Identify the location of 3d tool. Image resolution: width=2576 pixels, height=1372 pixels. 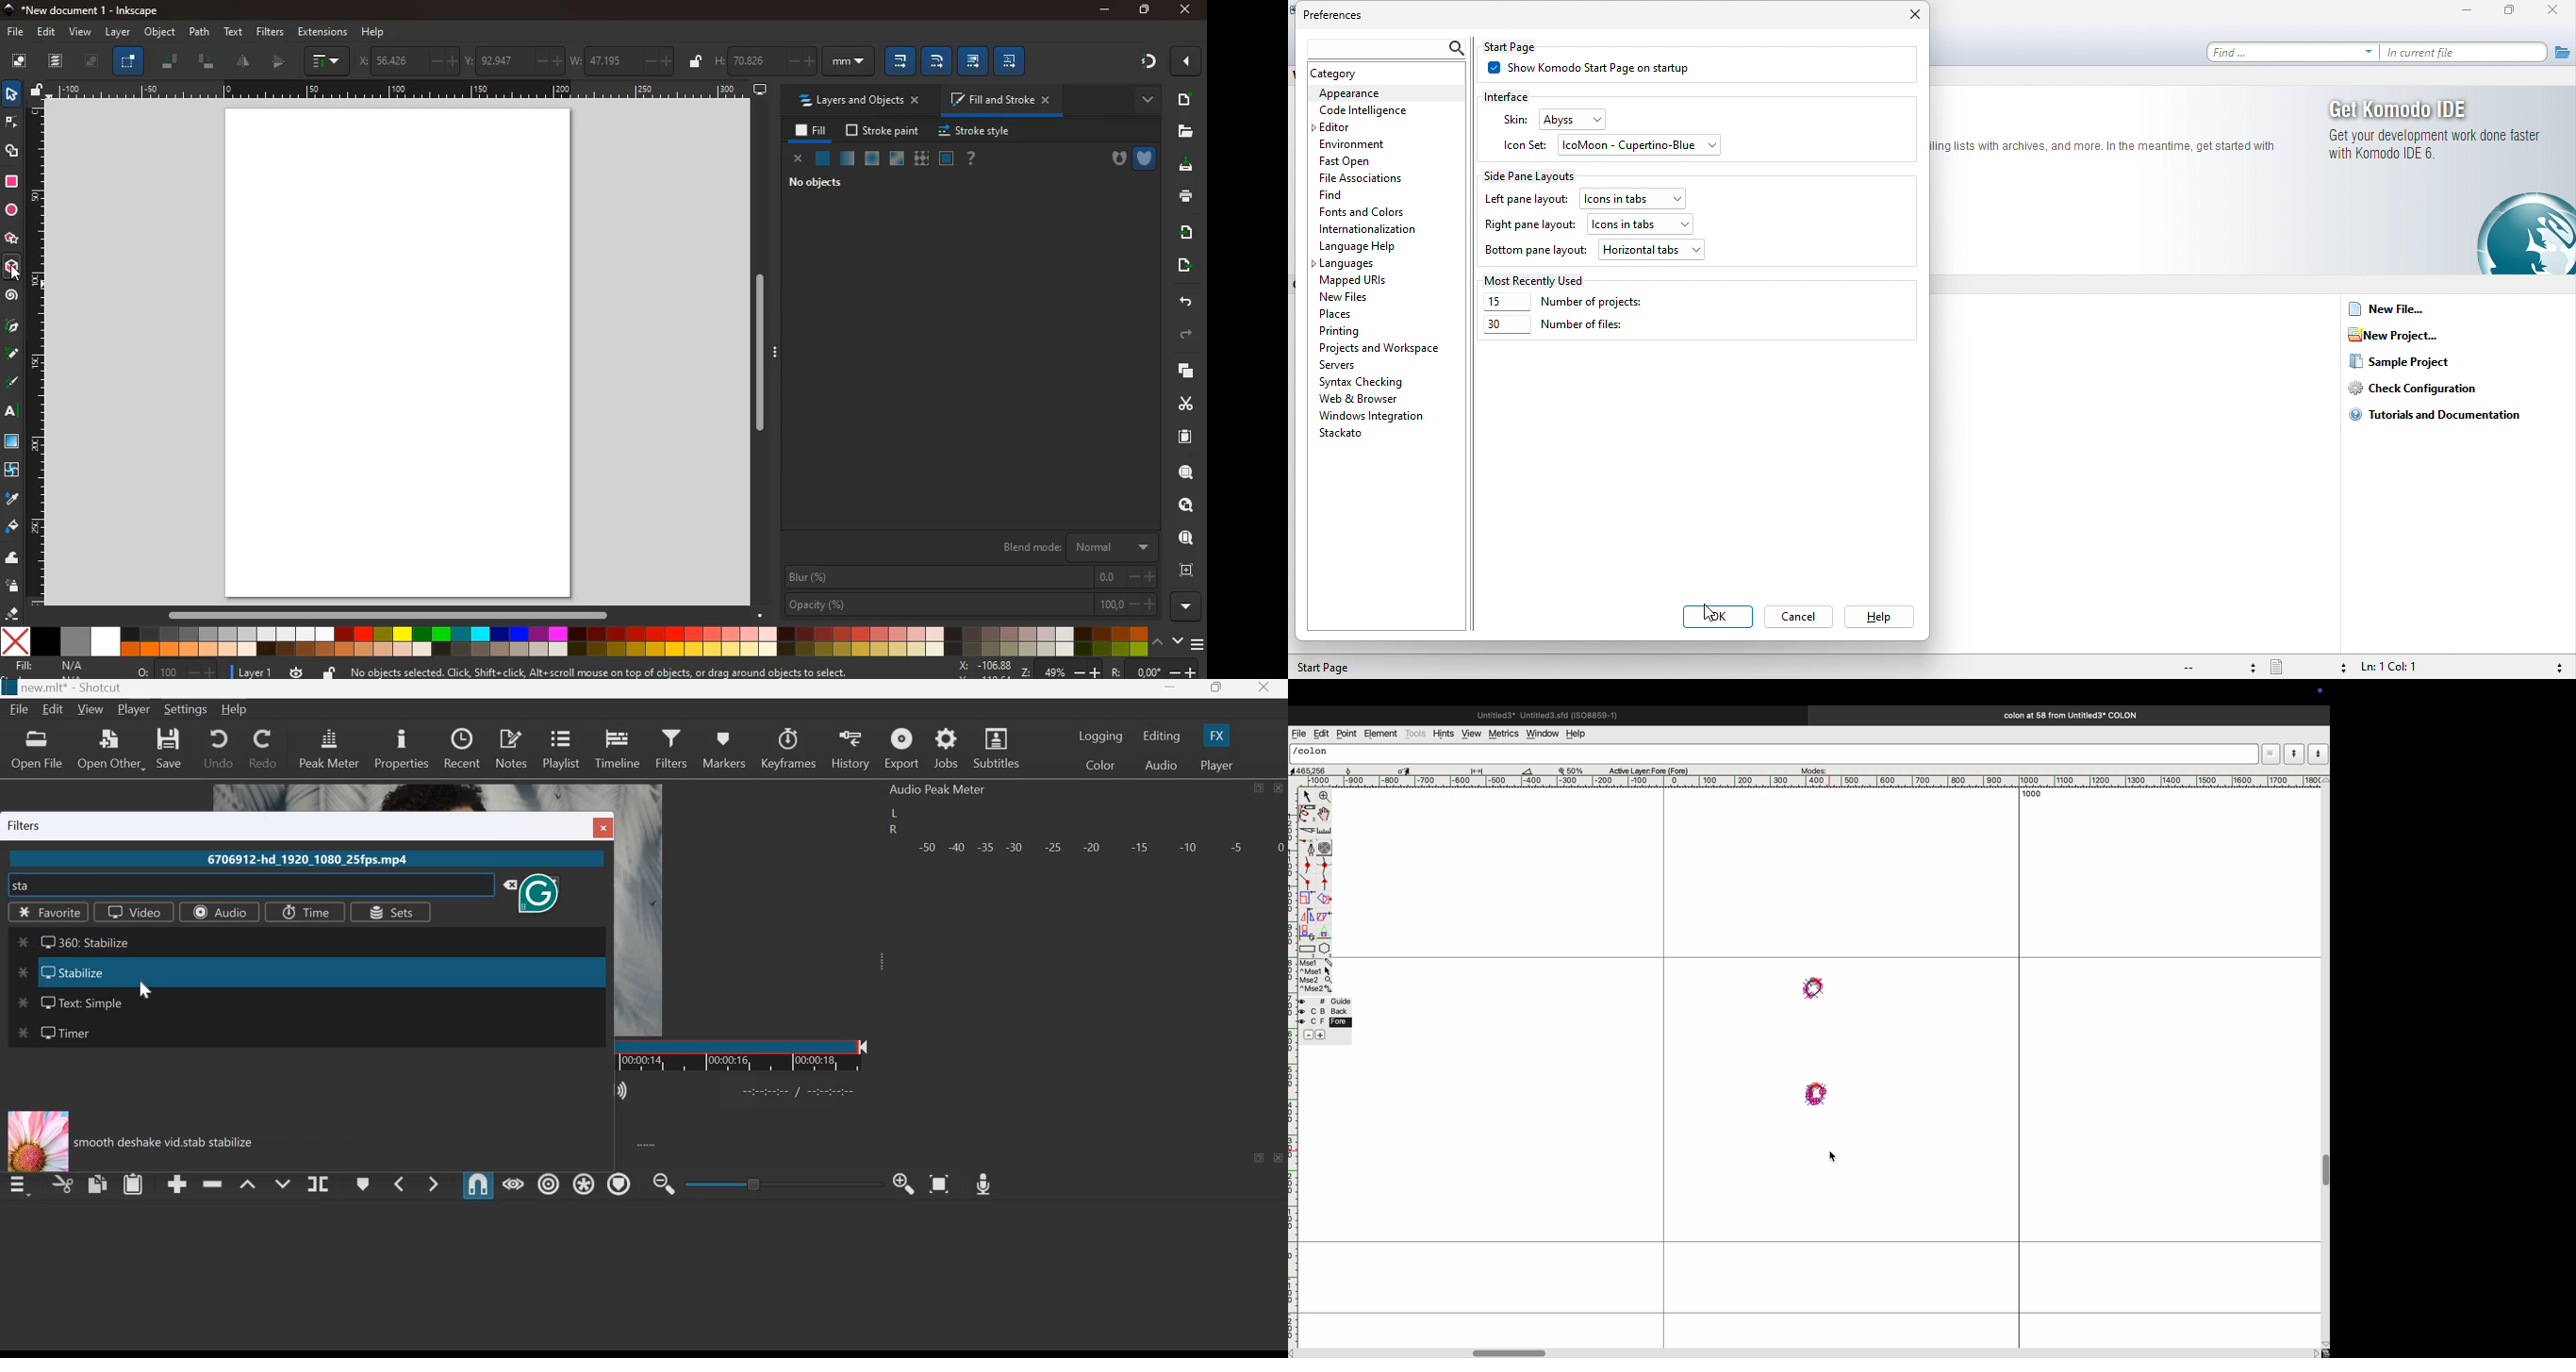
(13, 270).